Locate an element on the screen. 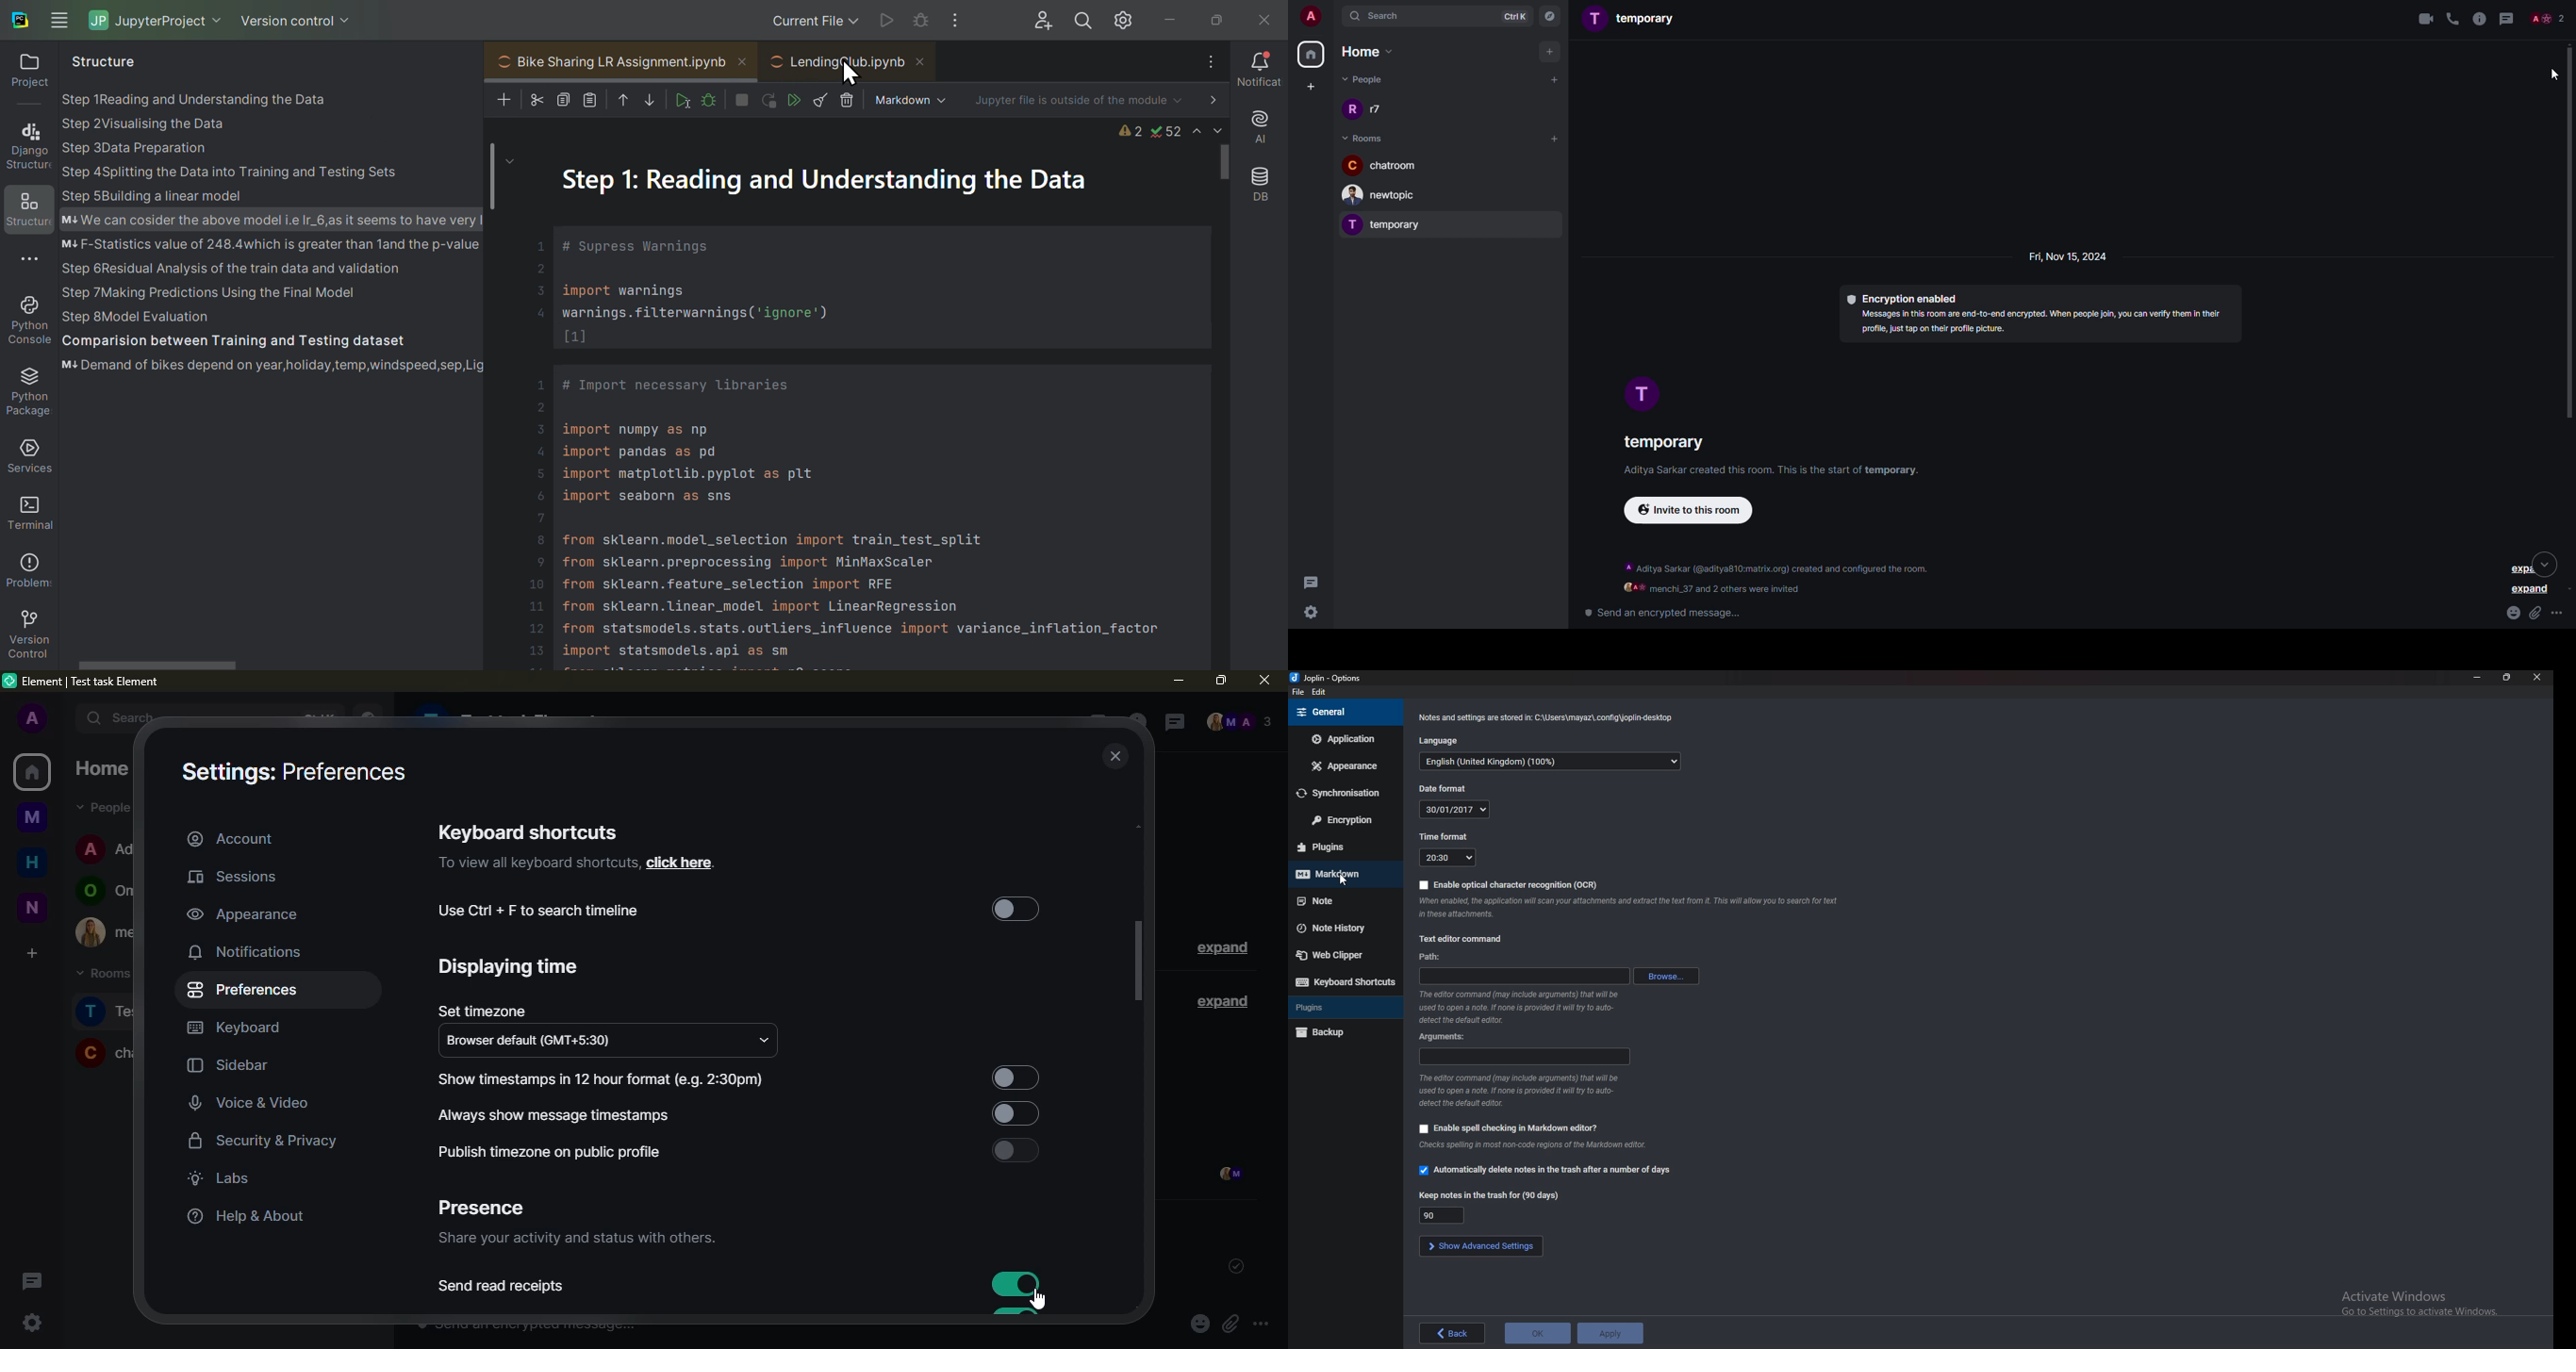  threads is located at coordinates (30, 1280).